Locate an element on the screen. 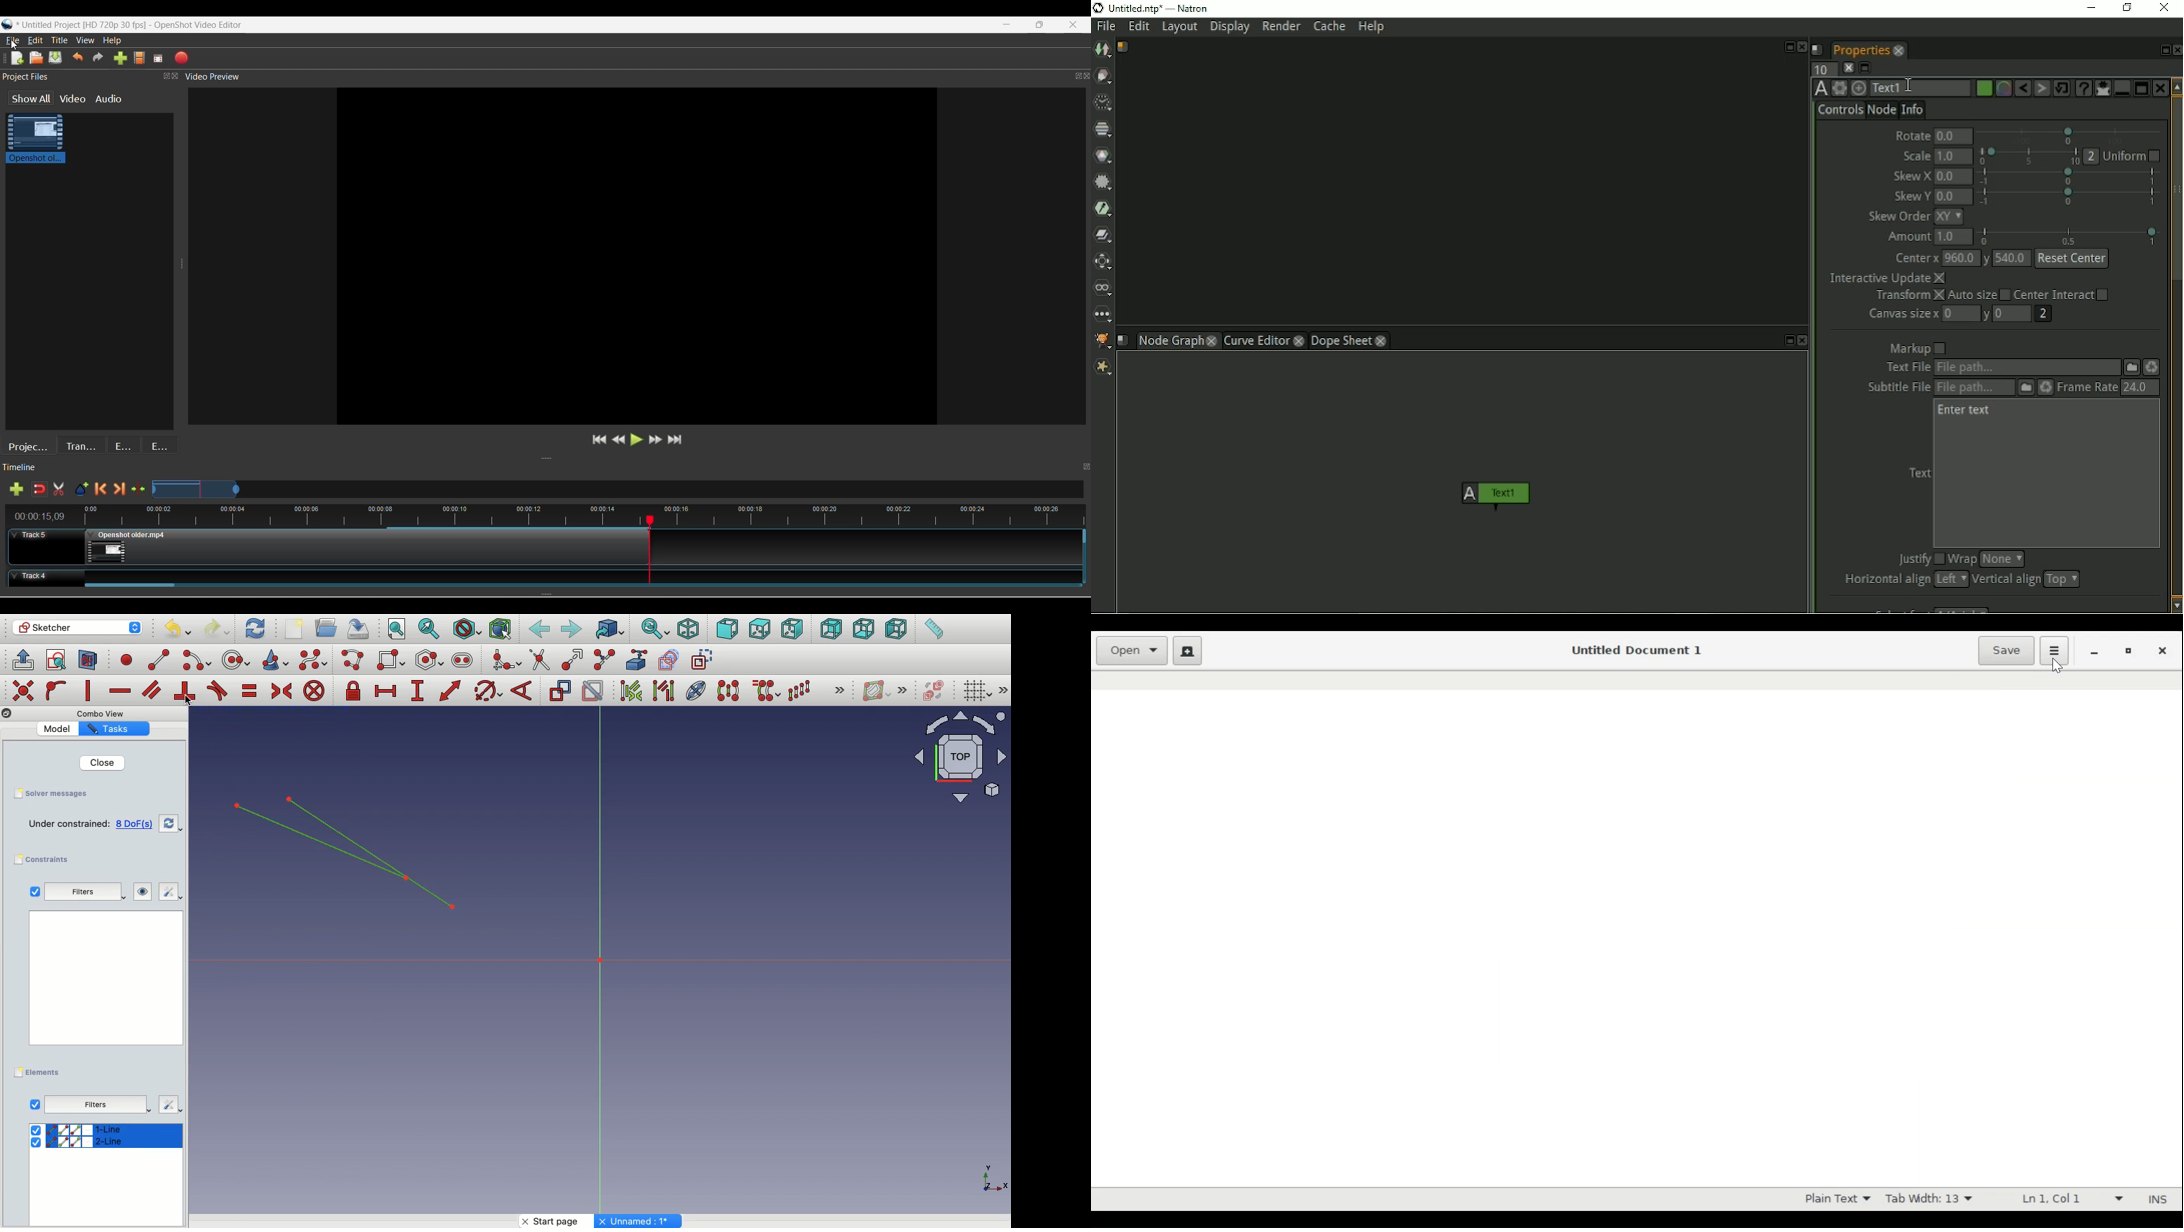 The height and width of the screenshot is (1232, 2184). Constraints  is located at coordinates (45, 859).